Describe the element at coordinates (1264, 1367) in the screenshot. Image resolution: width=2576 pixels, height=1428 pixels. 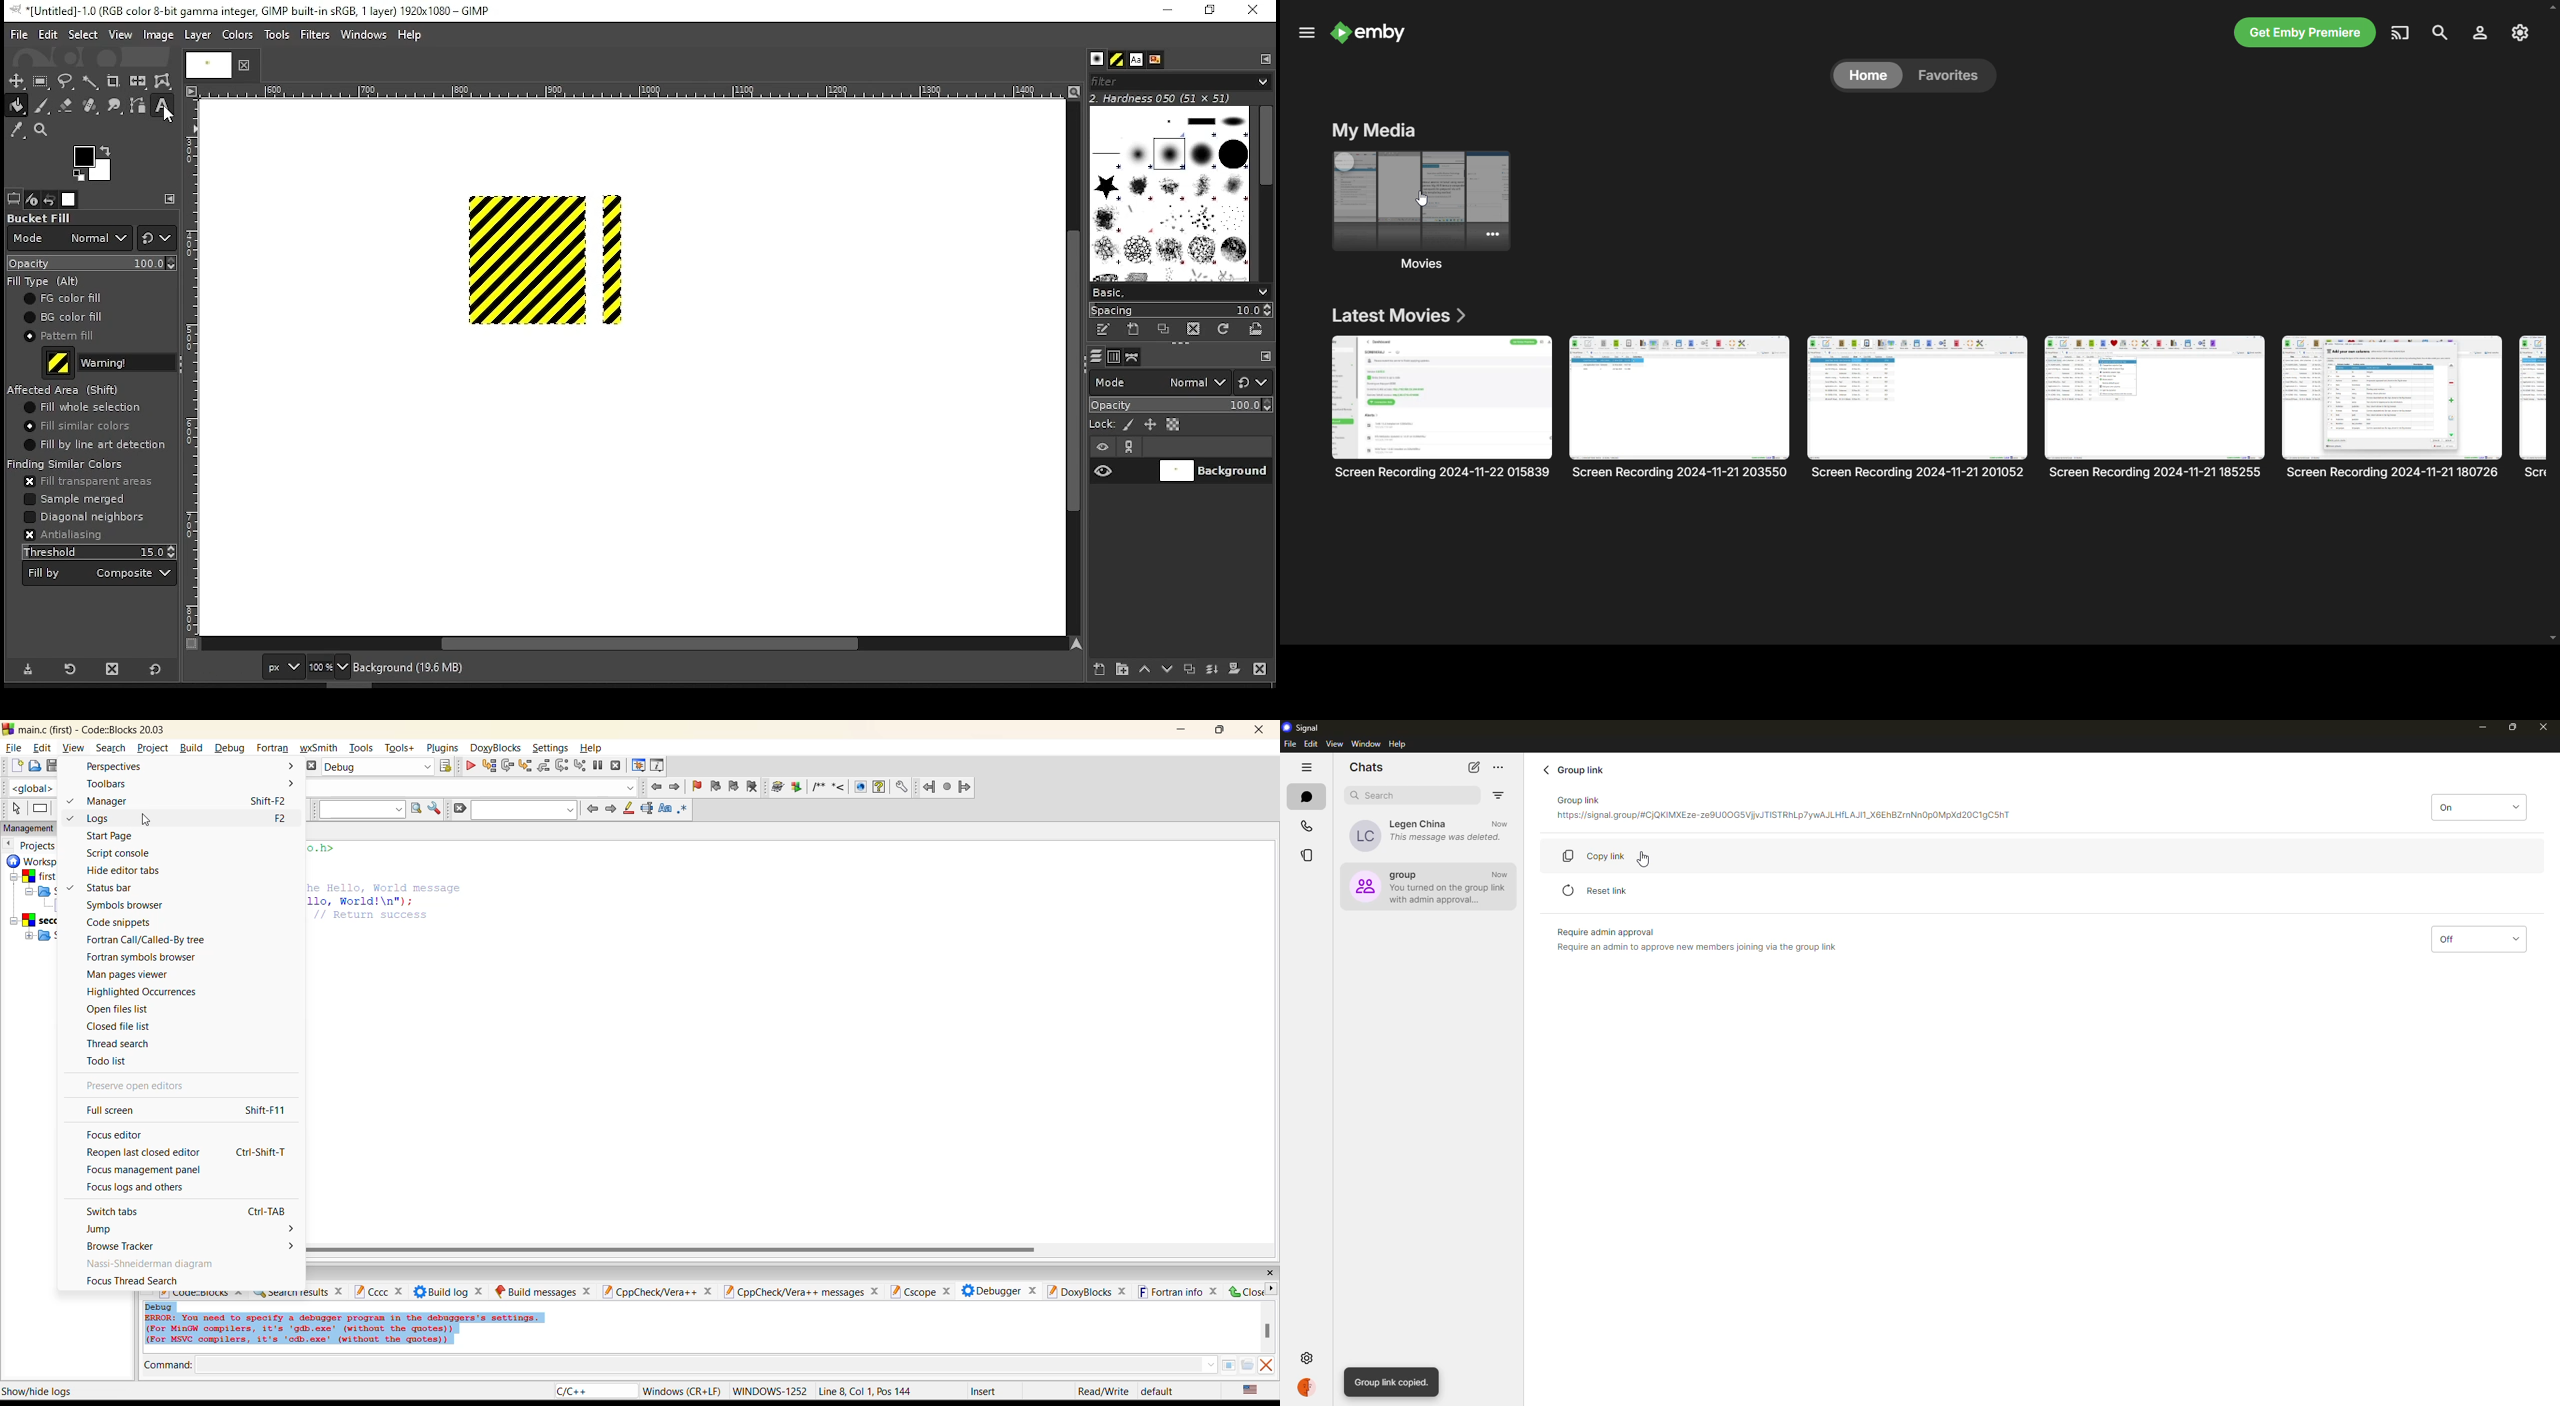
I see `clear output window` at that location.